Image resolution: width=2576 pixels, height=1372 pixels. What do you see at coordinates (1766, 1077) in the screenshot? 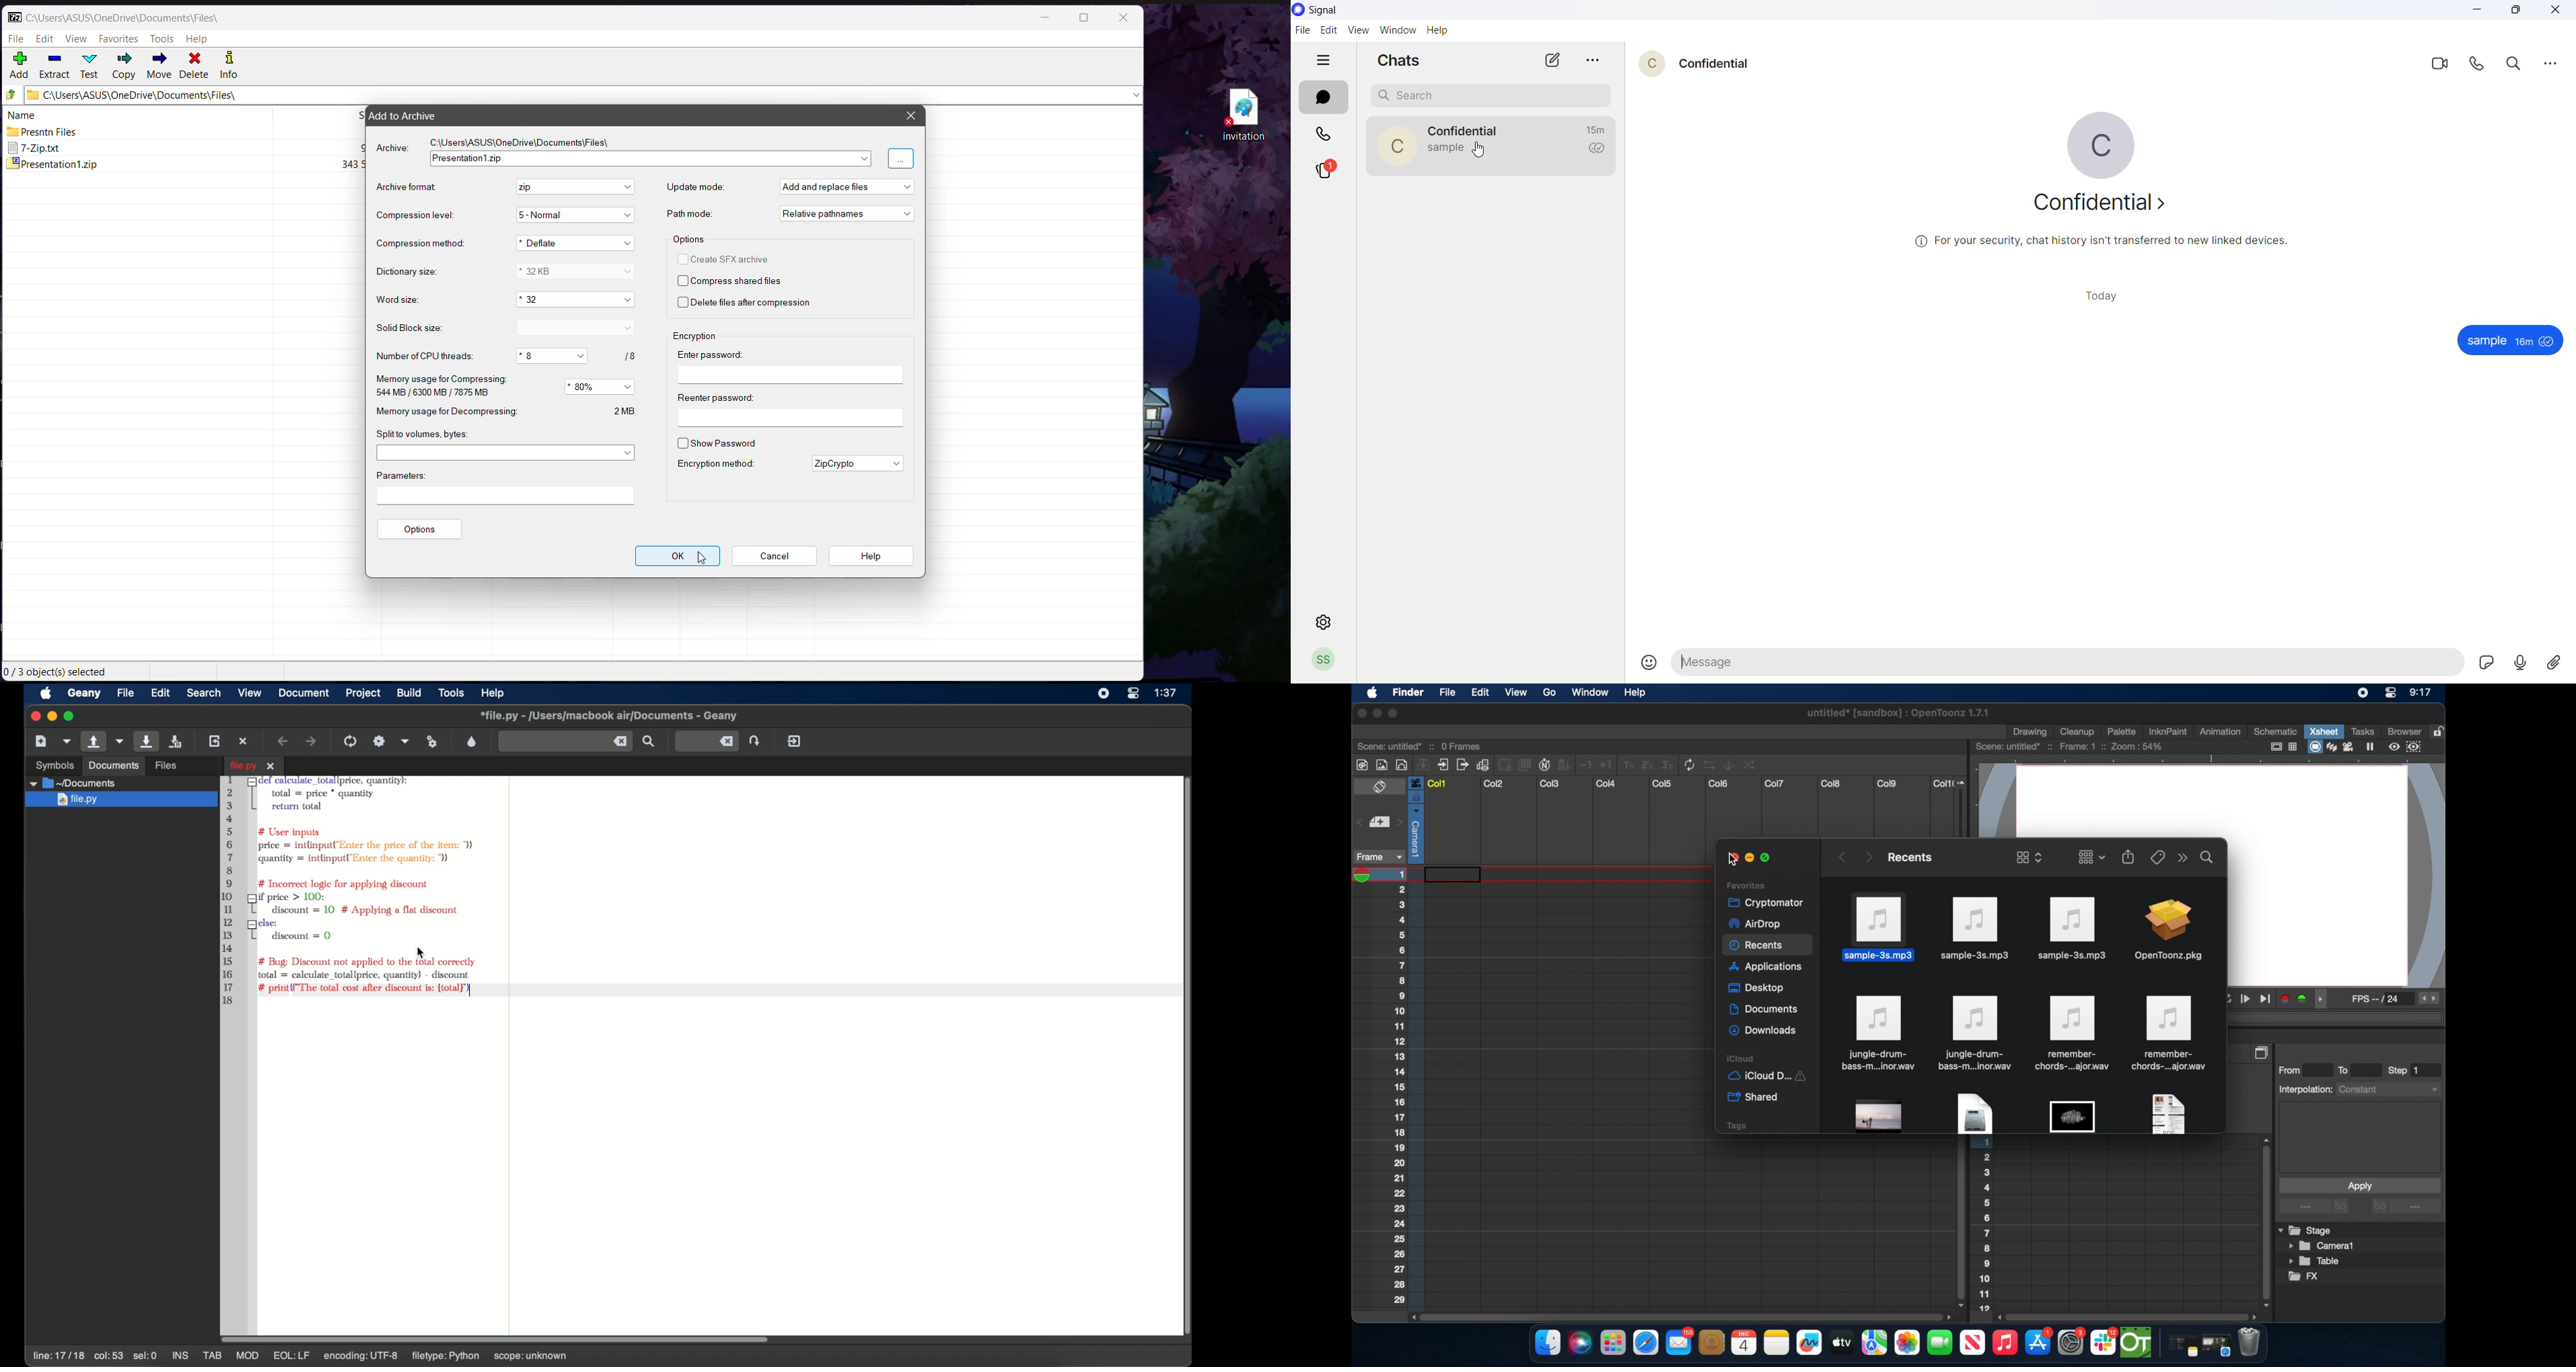
I see `iCloud drive` at bounding box center [1766, 1077].